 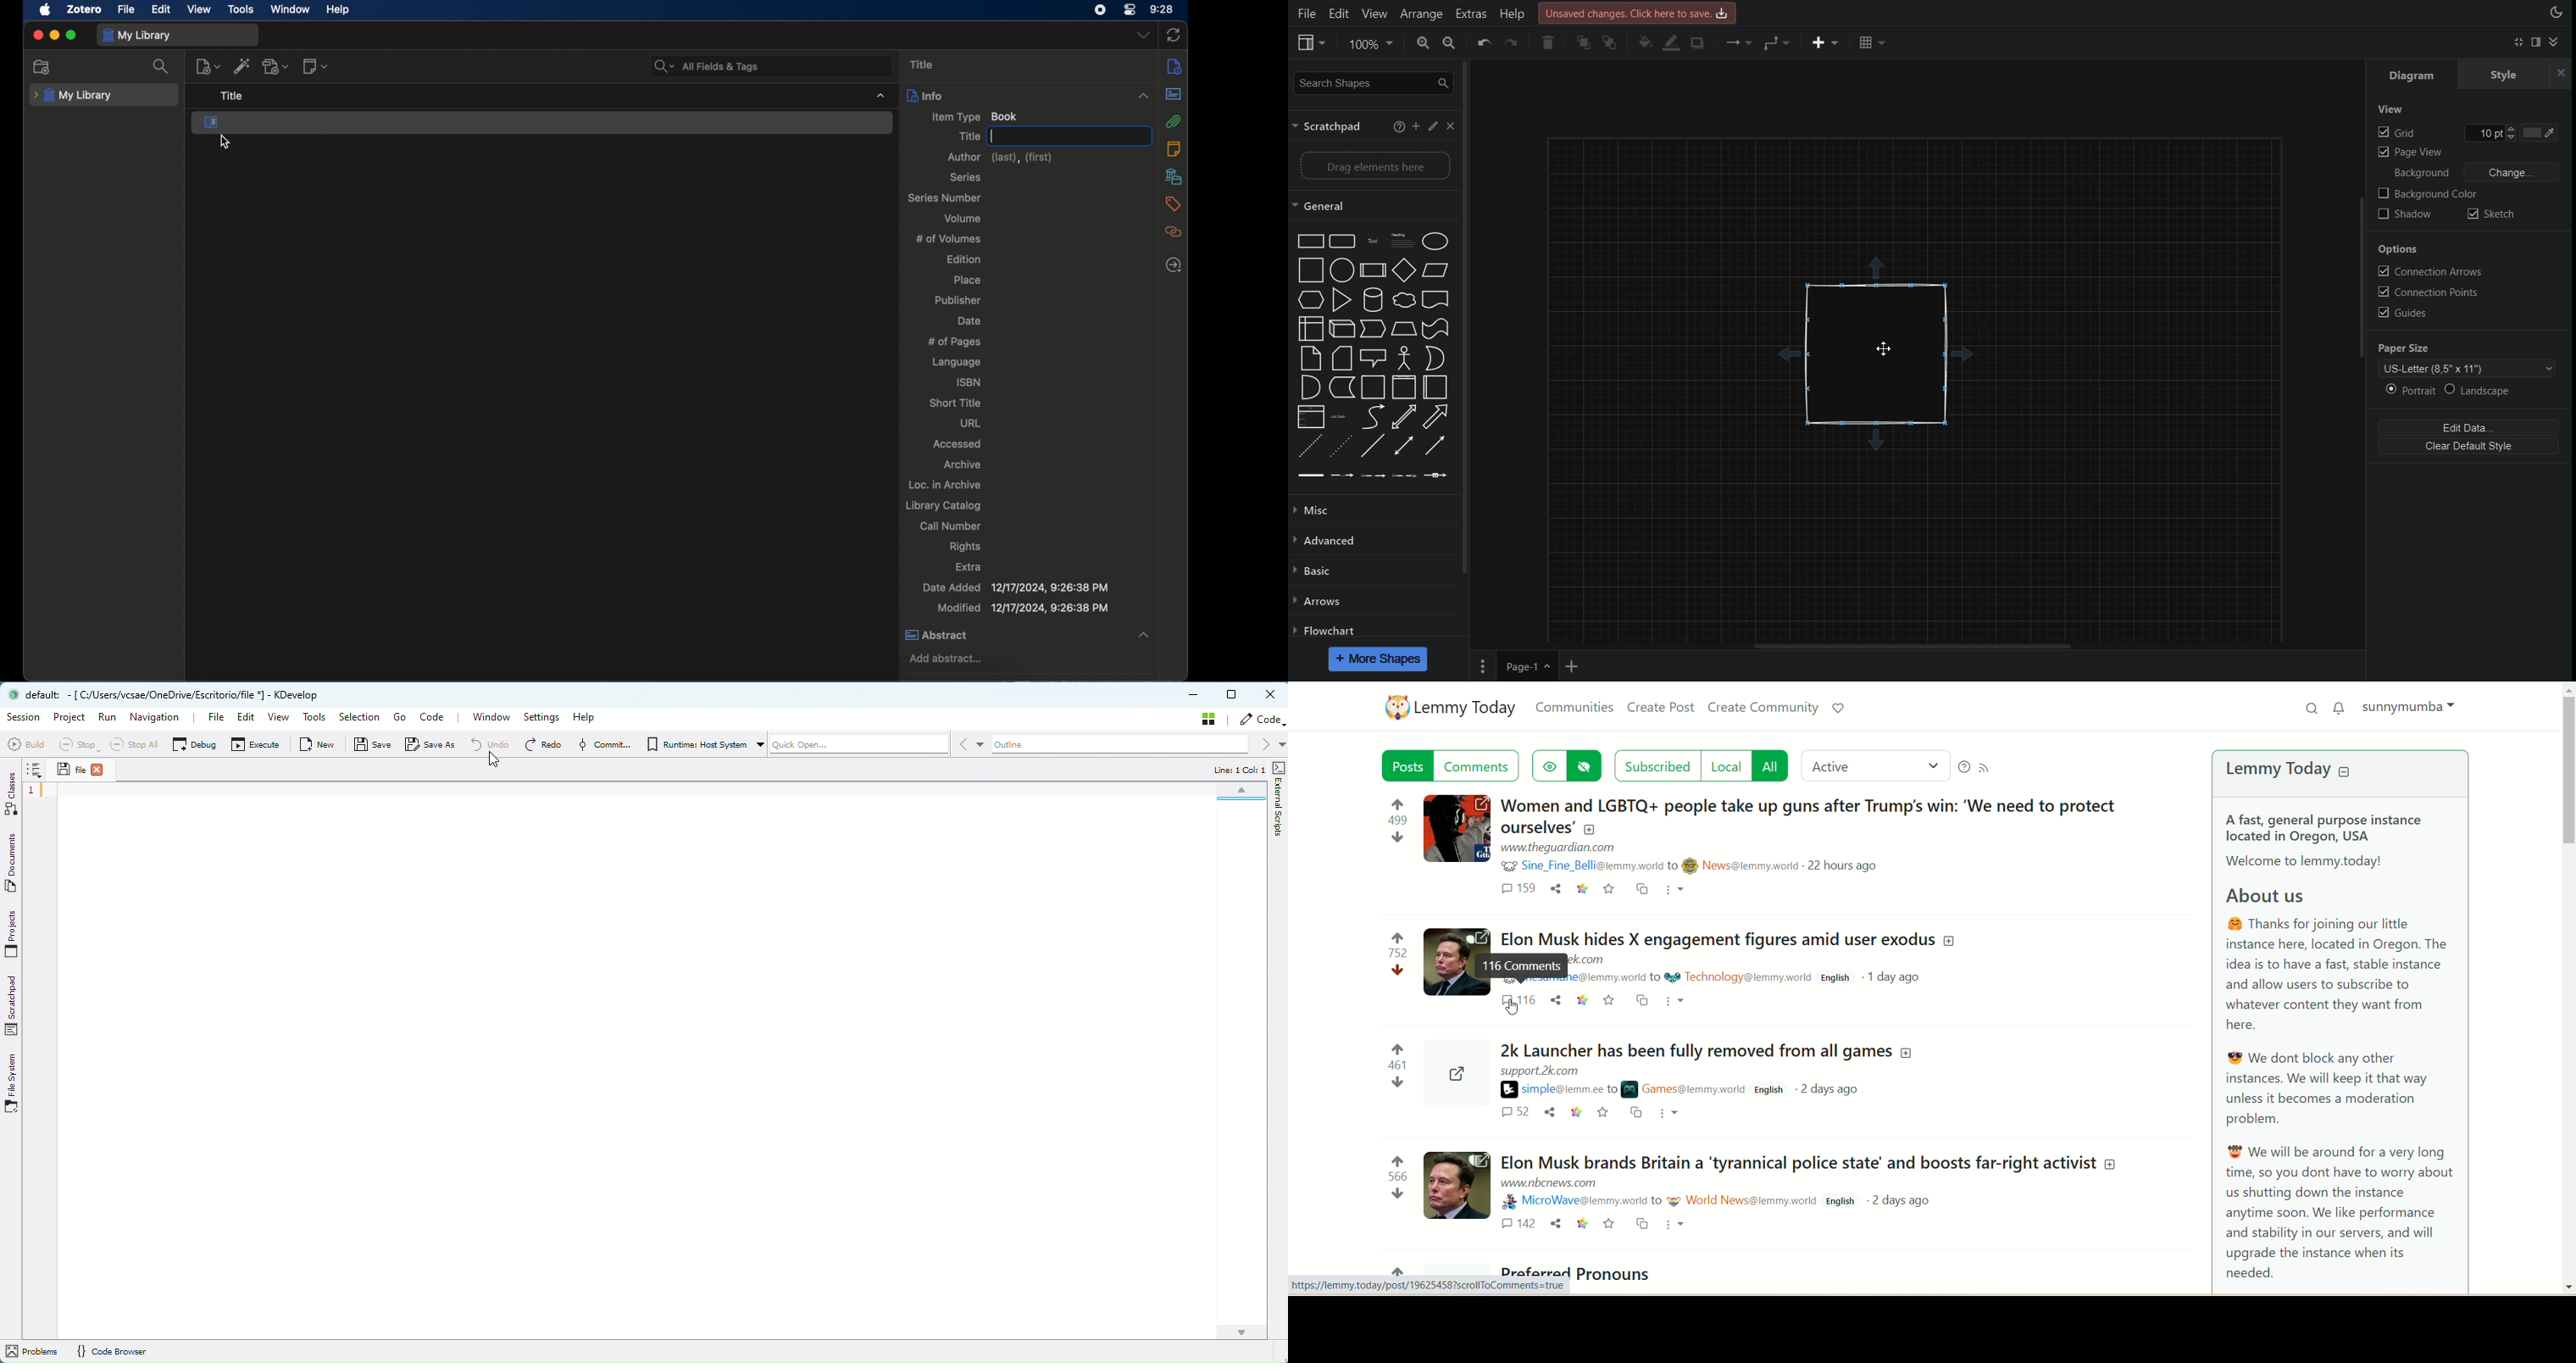 What do you see at coordinates (1173, 176) in the screenshot?
I see `libraries` at bounding box center [1173, 176].